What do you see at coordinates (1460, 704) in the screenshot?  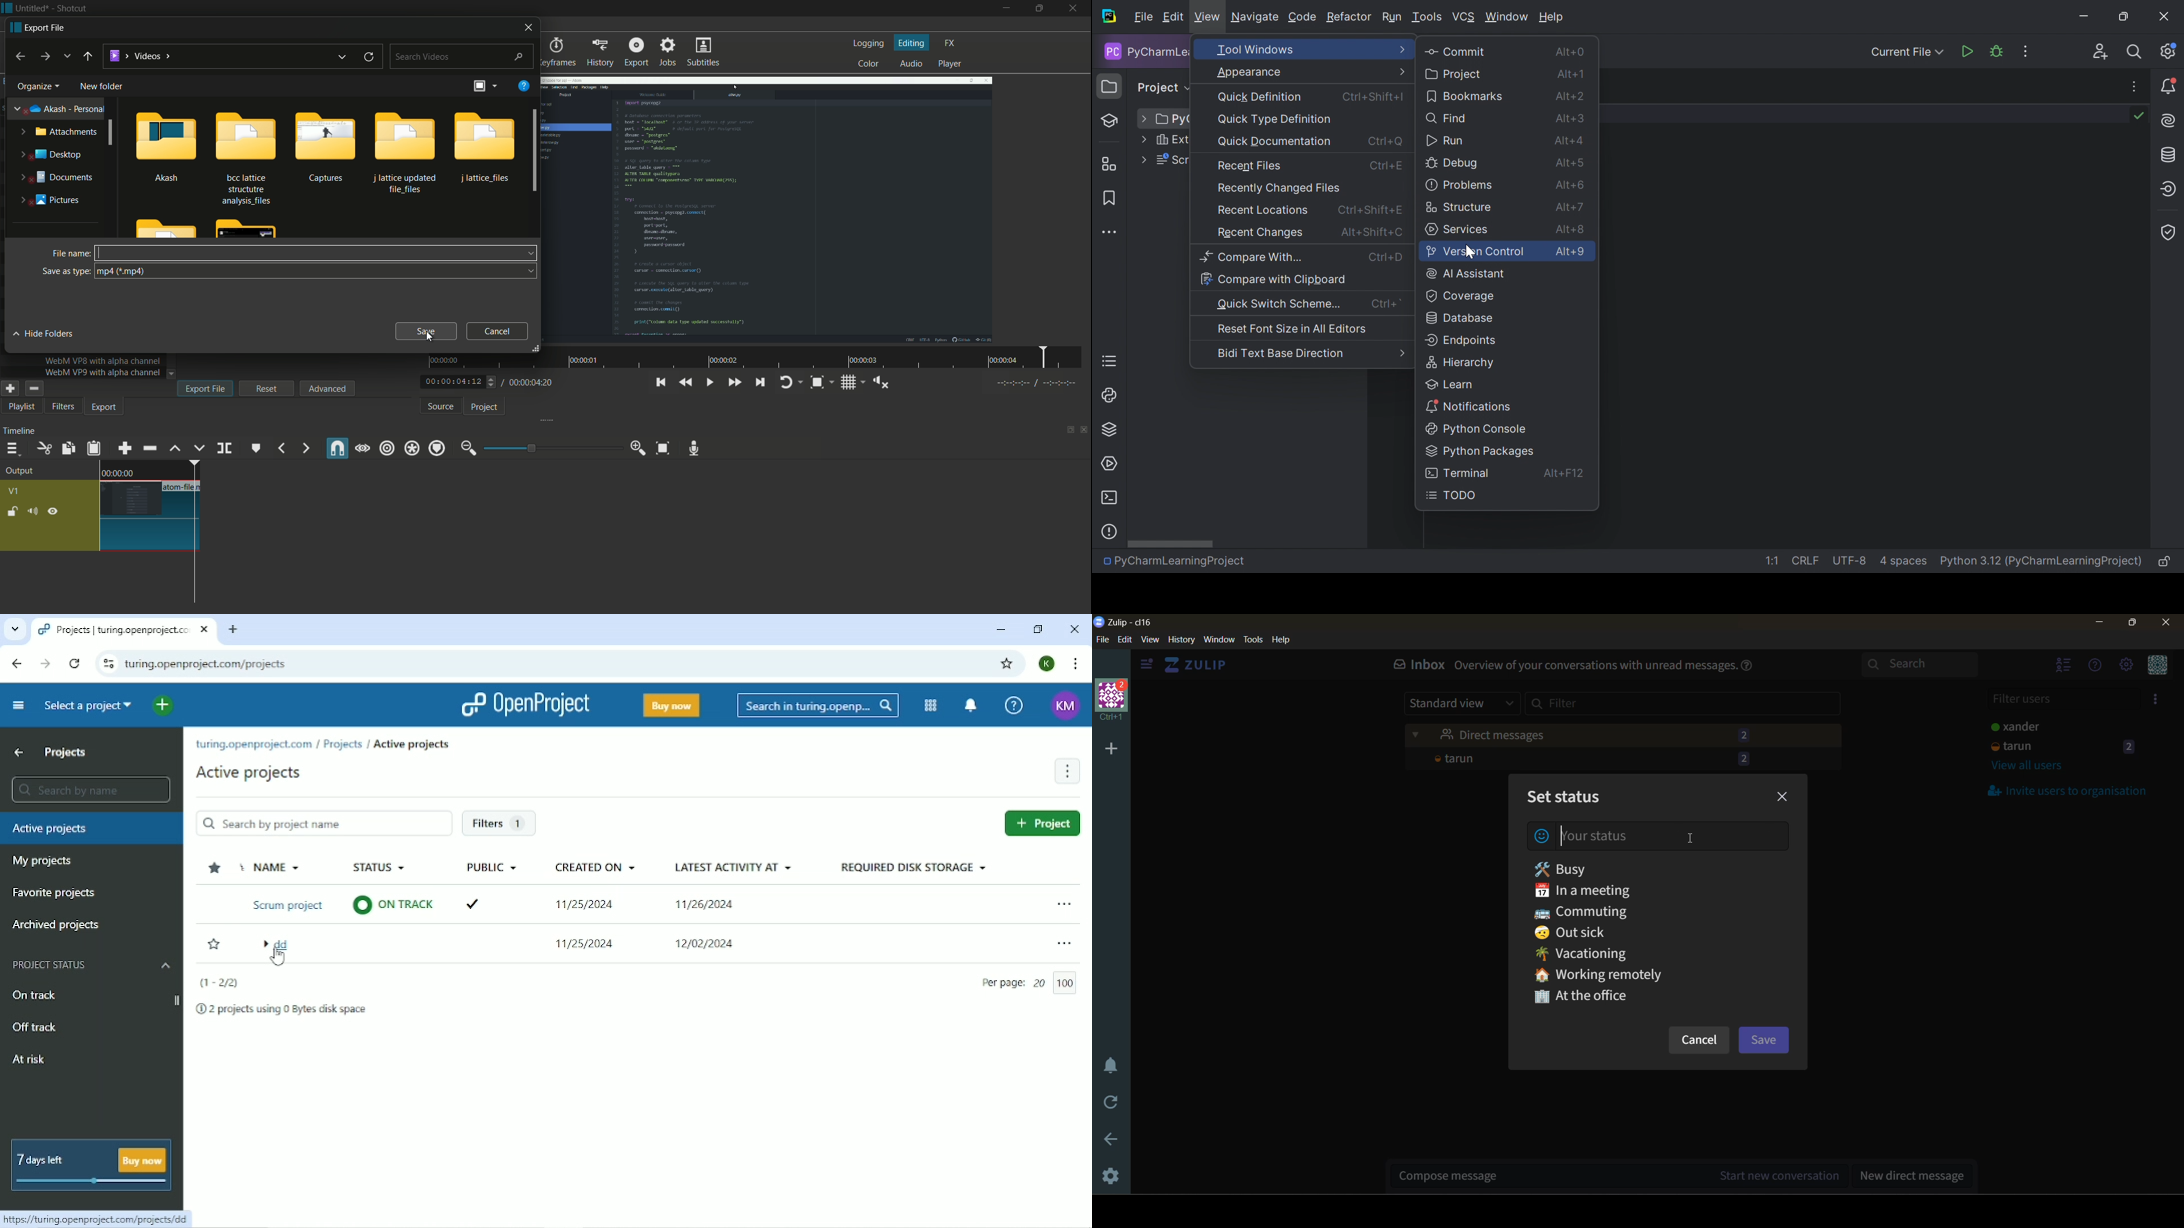 I see `standard view` at bounding box center [1460, 704].